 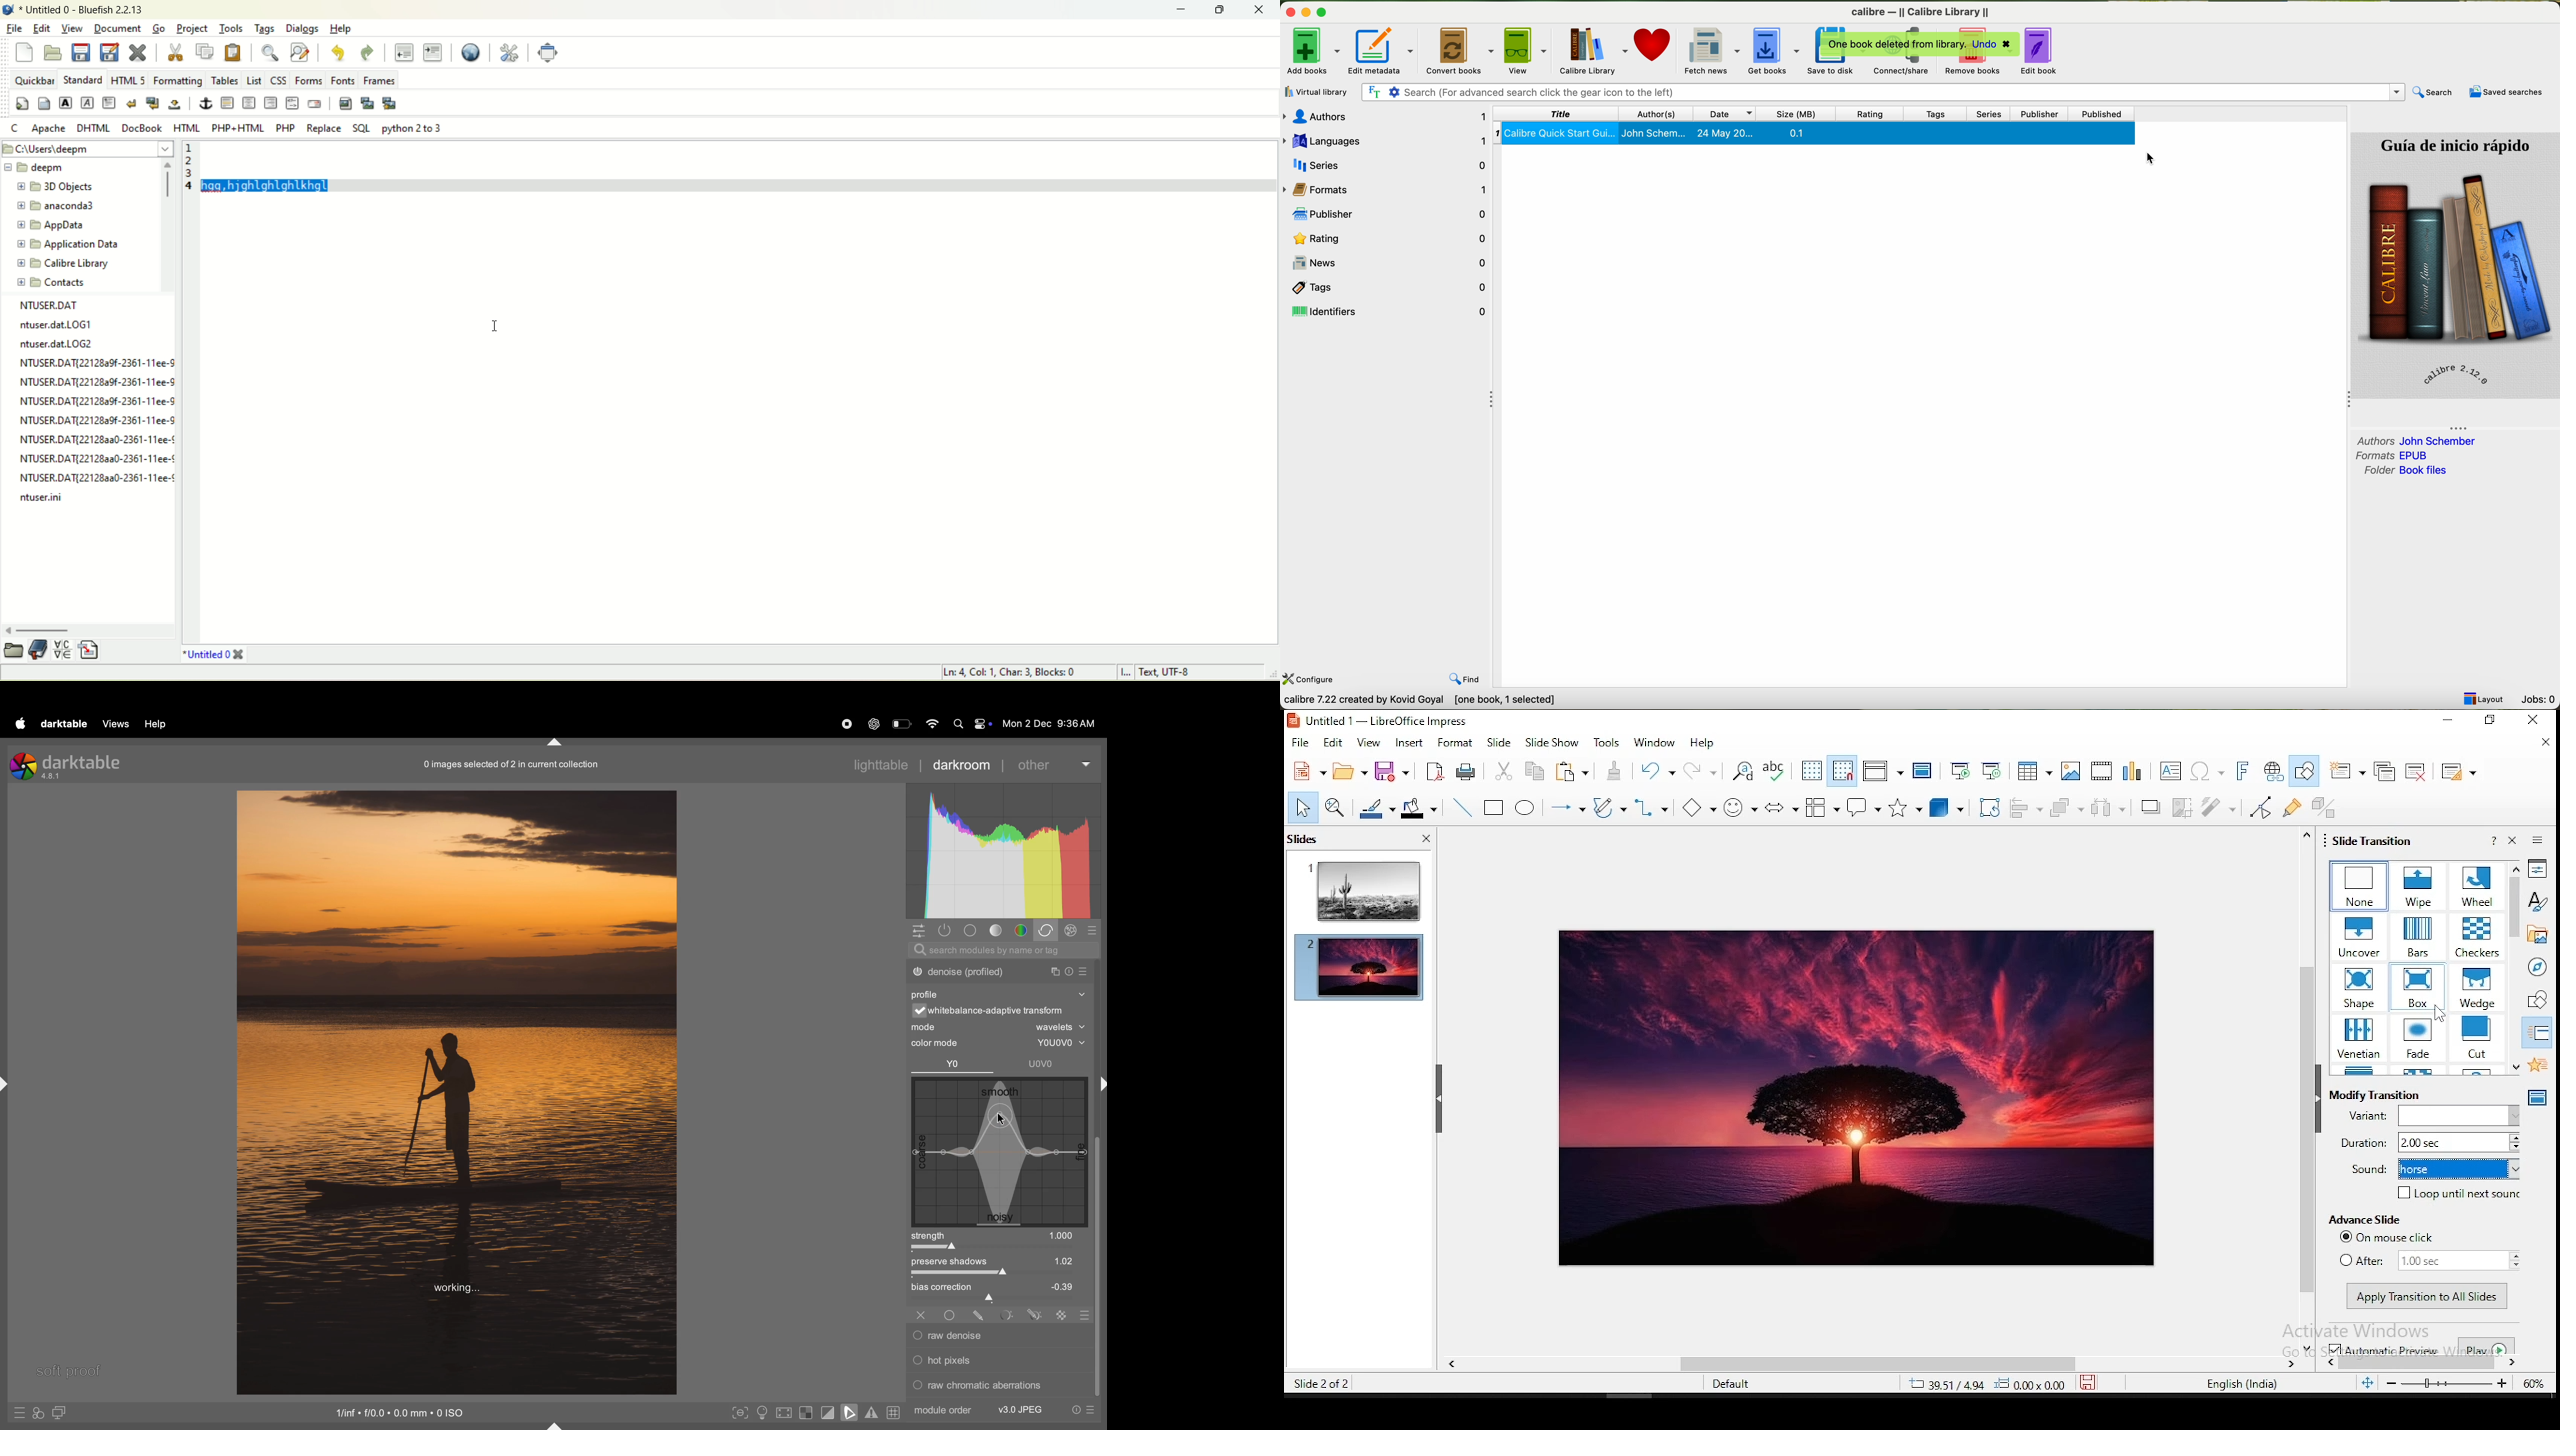 What do you see at coordinates (13, 651) in the screenshot?
I see `file browser` at bounding box center [13, 651].